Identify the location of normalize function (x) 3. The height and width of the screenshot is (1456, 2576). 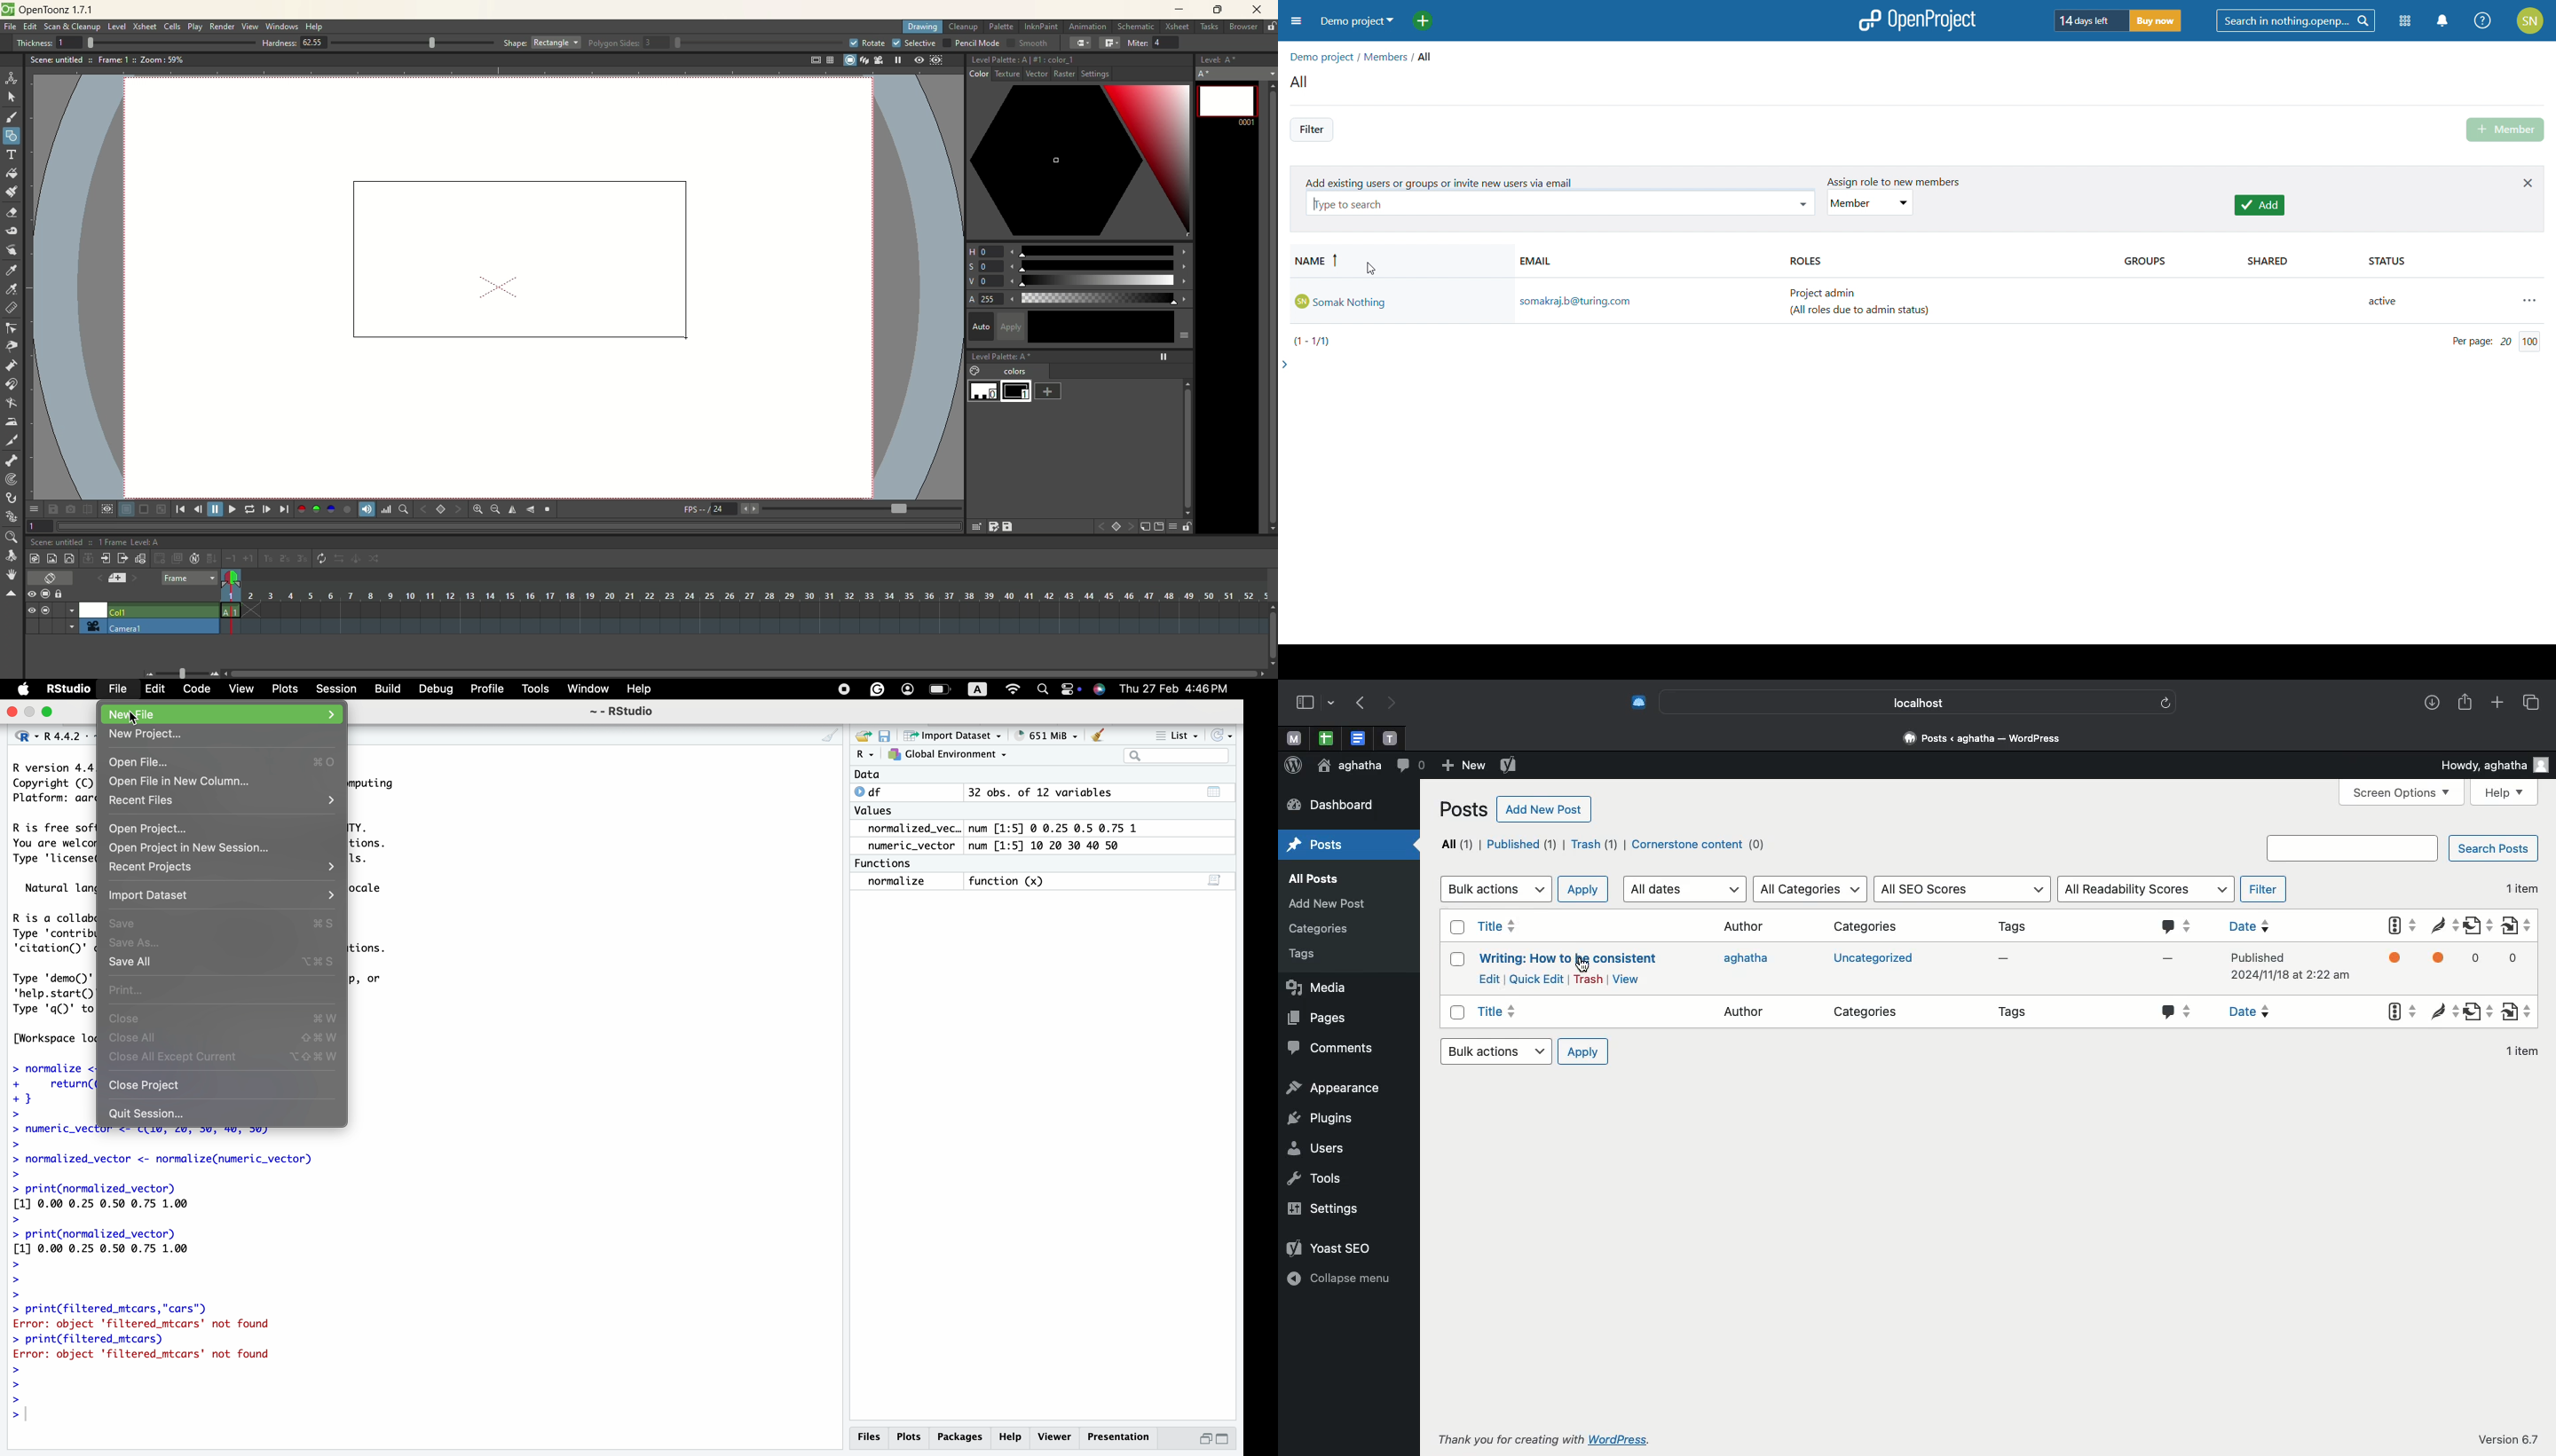
(1044, 883).